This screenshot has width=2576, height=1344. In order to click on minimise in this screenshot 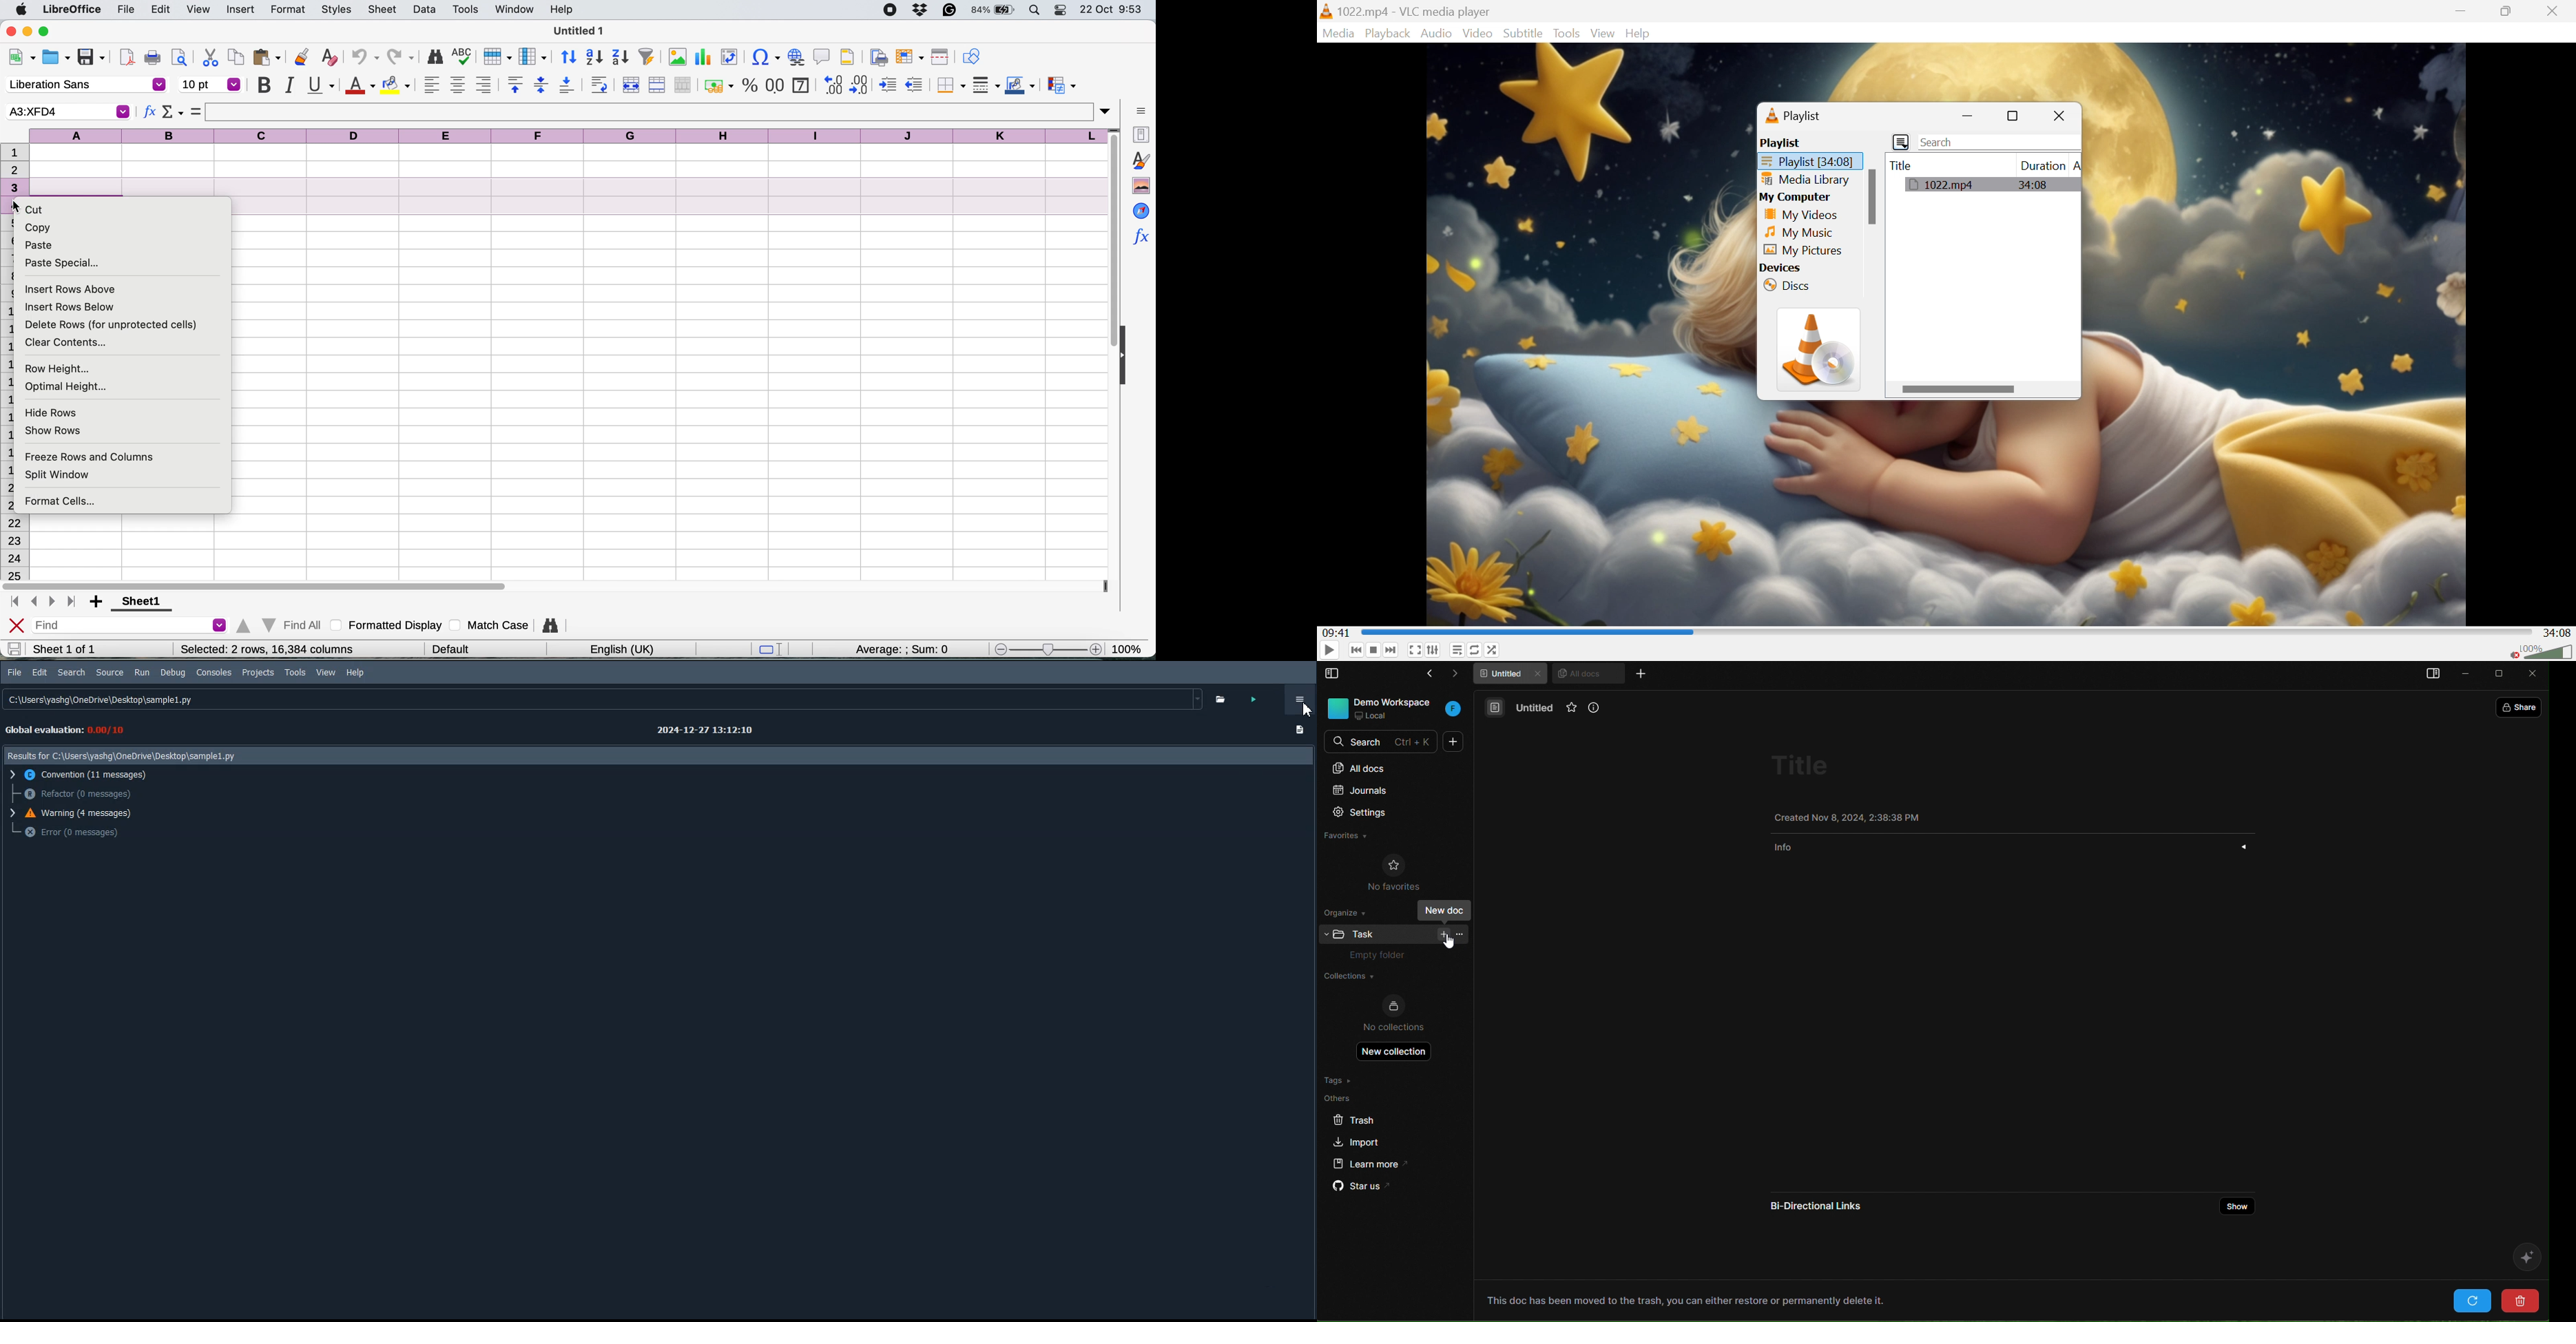, I will do `click(29, 31)`.